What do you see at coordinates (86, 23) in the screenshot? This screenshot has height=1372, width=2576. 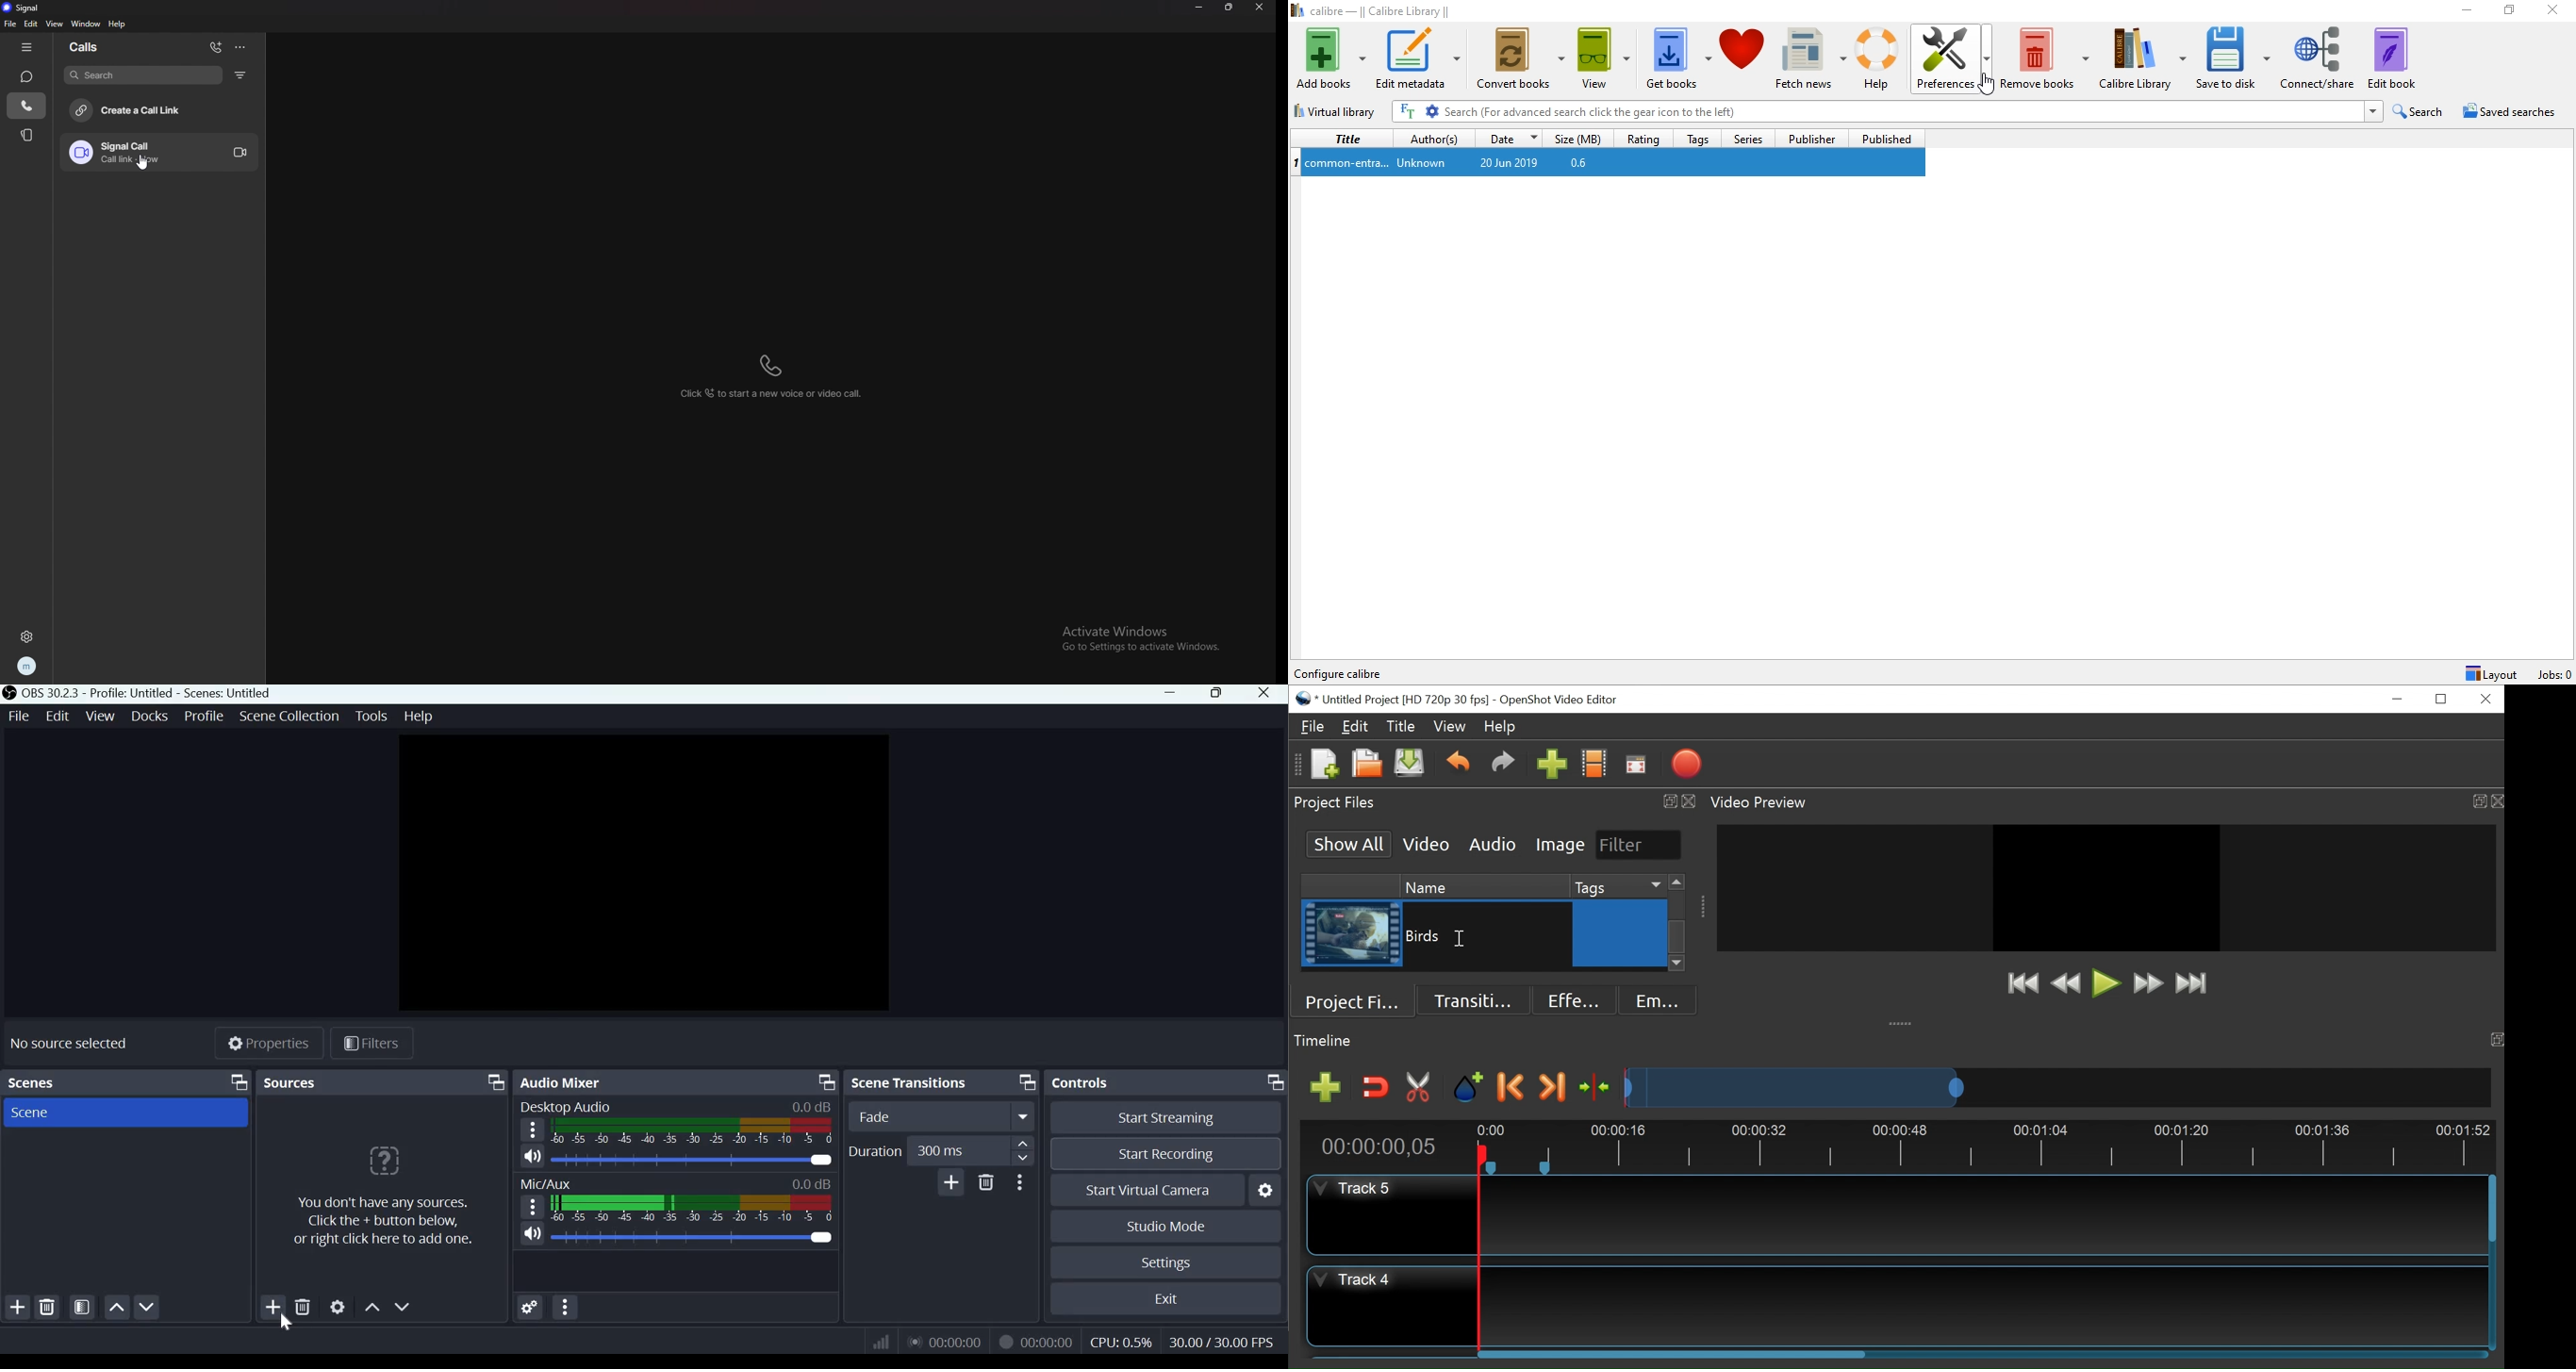 I see `window` at bounding box center [86, 23].